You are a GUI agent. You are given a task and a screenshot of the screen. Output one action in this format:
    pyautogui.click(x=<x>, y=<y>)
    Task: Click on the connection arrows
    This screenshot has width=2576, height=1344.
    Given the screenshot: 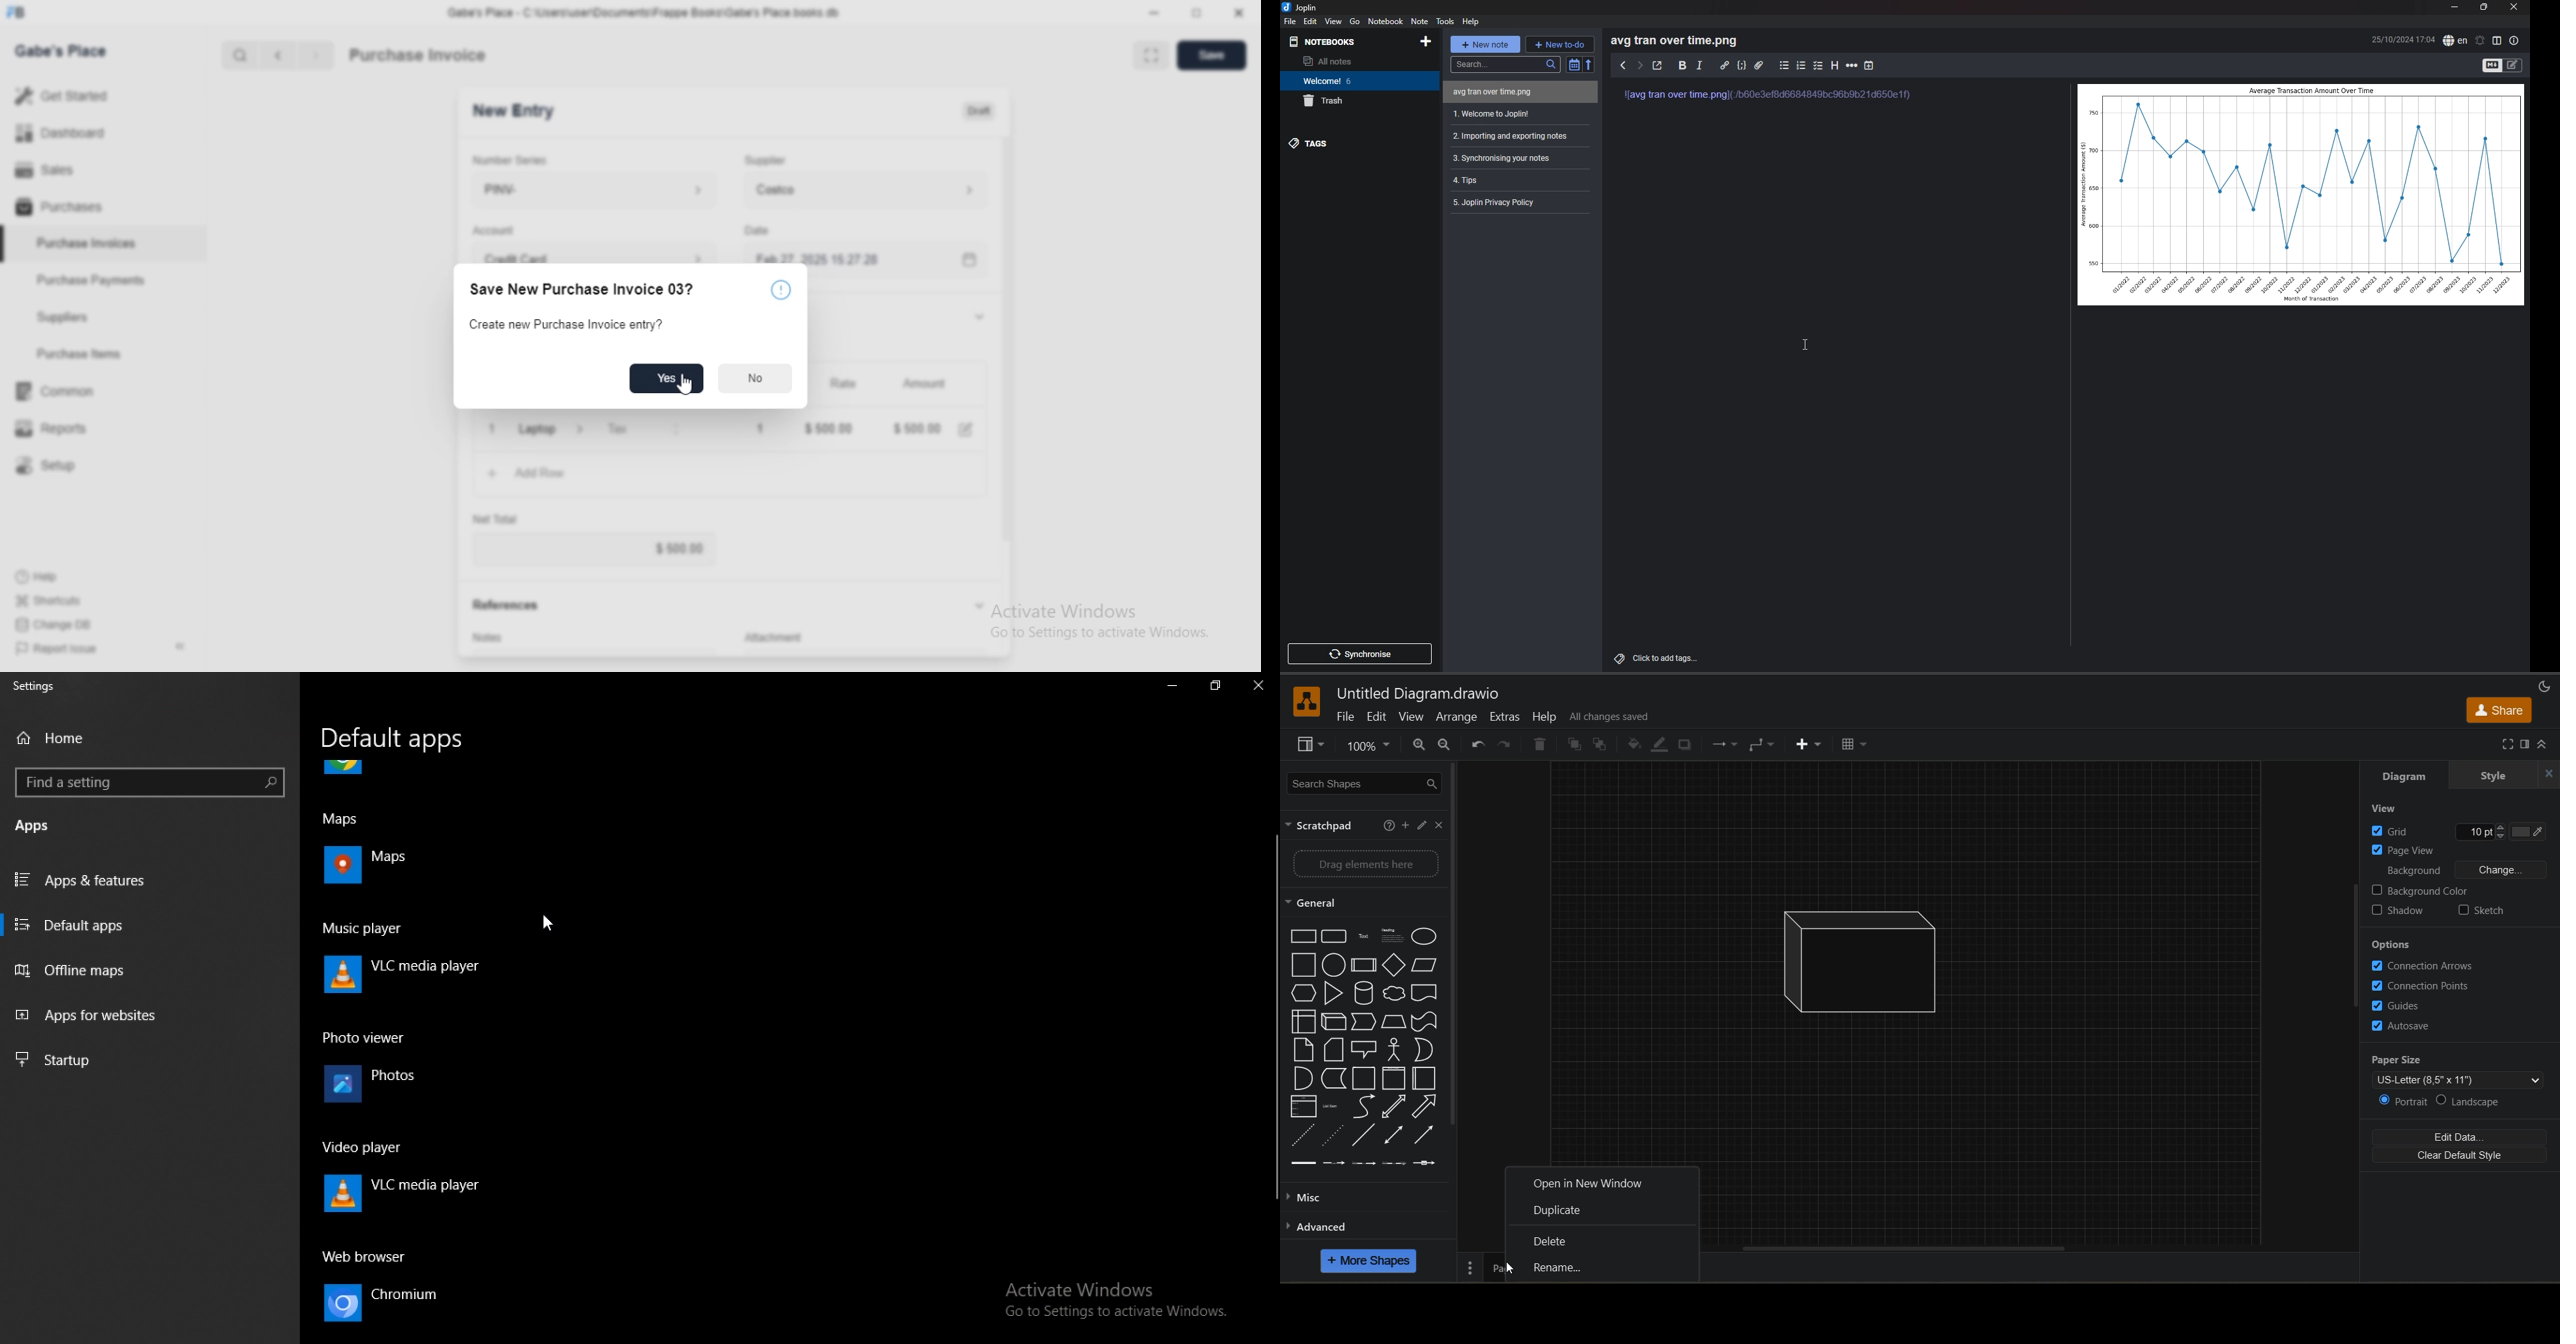 What is the action you would take?
    pyautogui.click(x=2426, y=966)
    